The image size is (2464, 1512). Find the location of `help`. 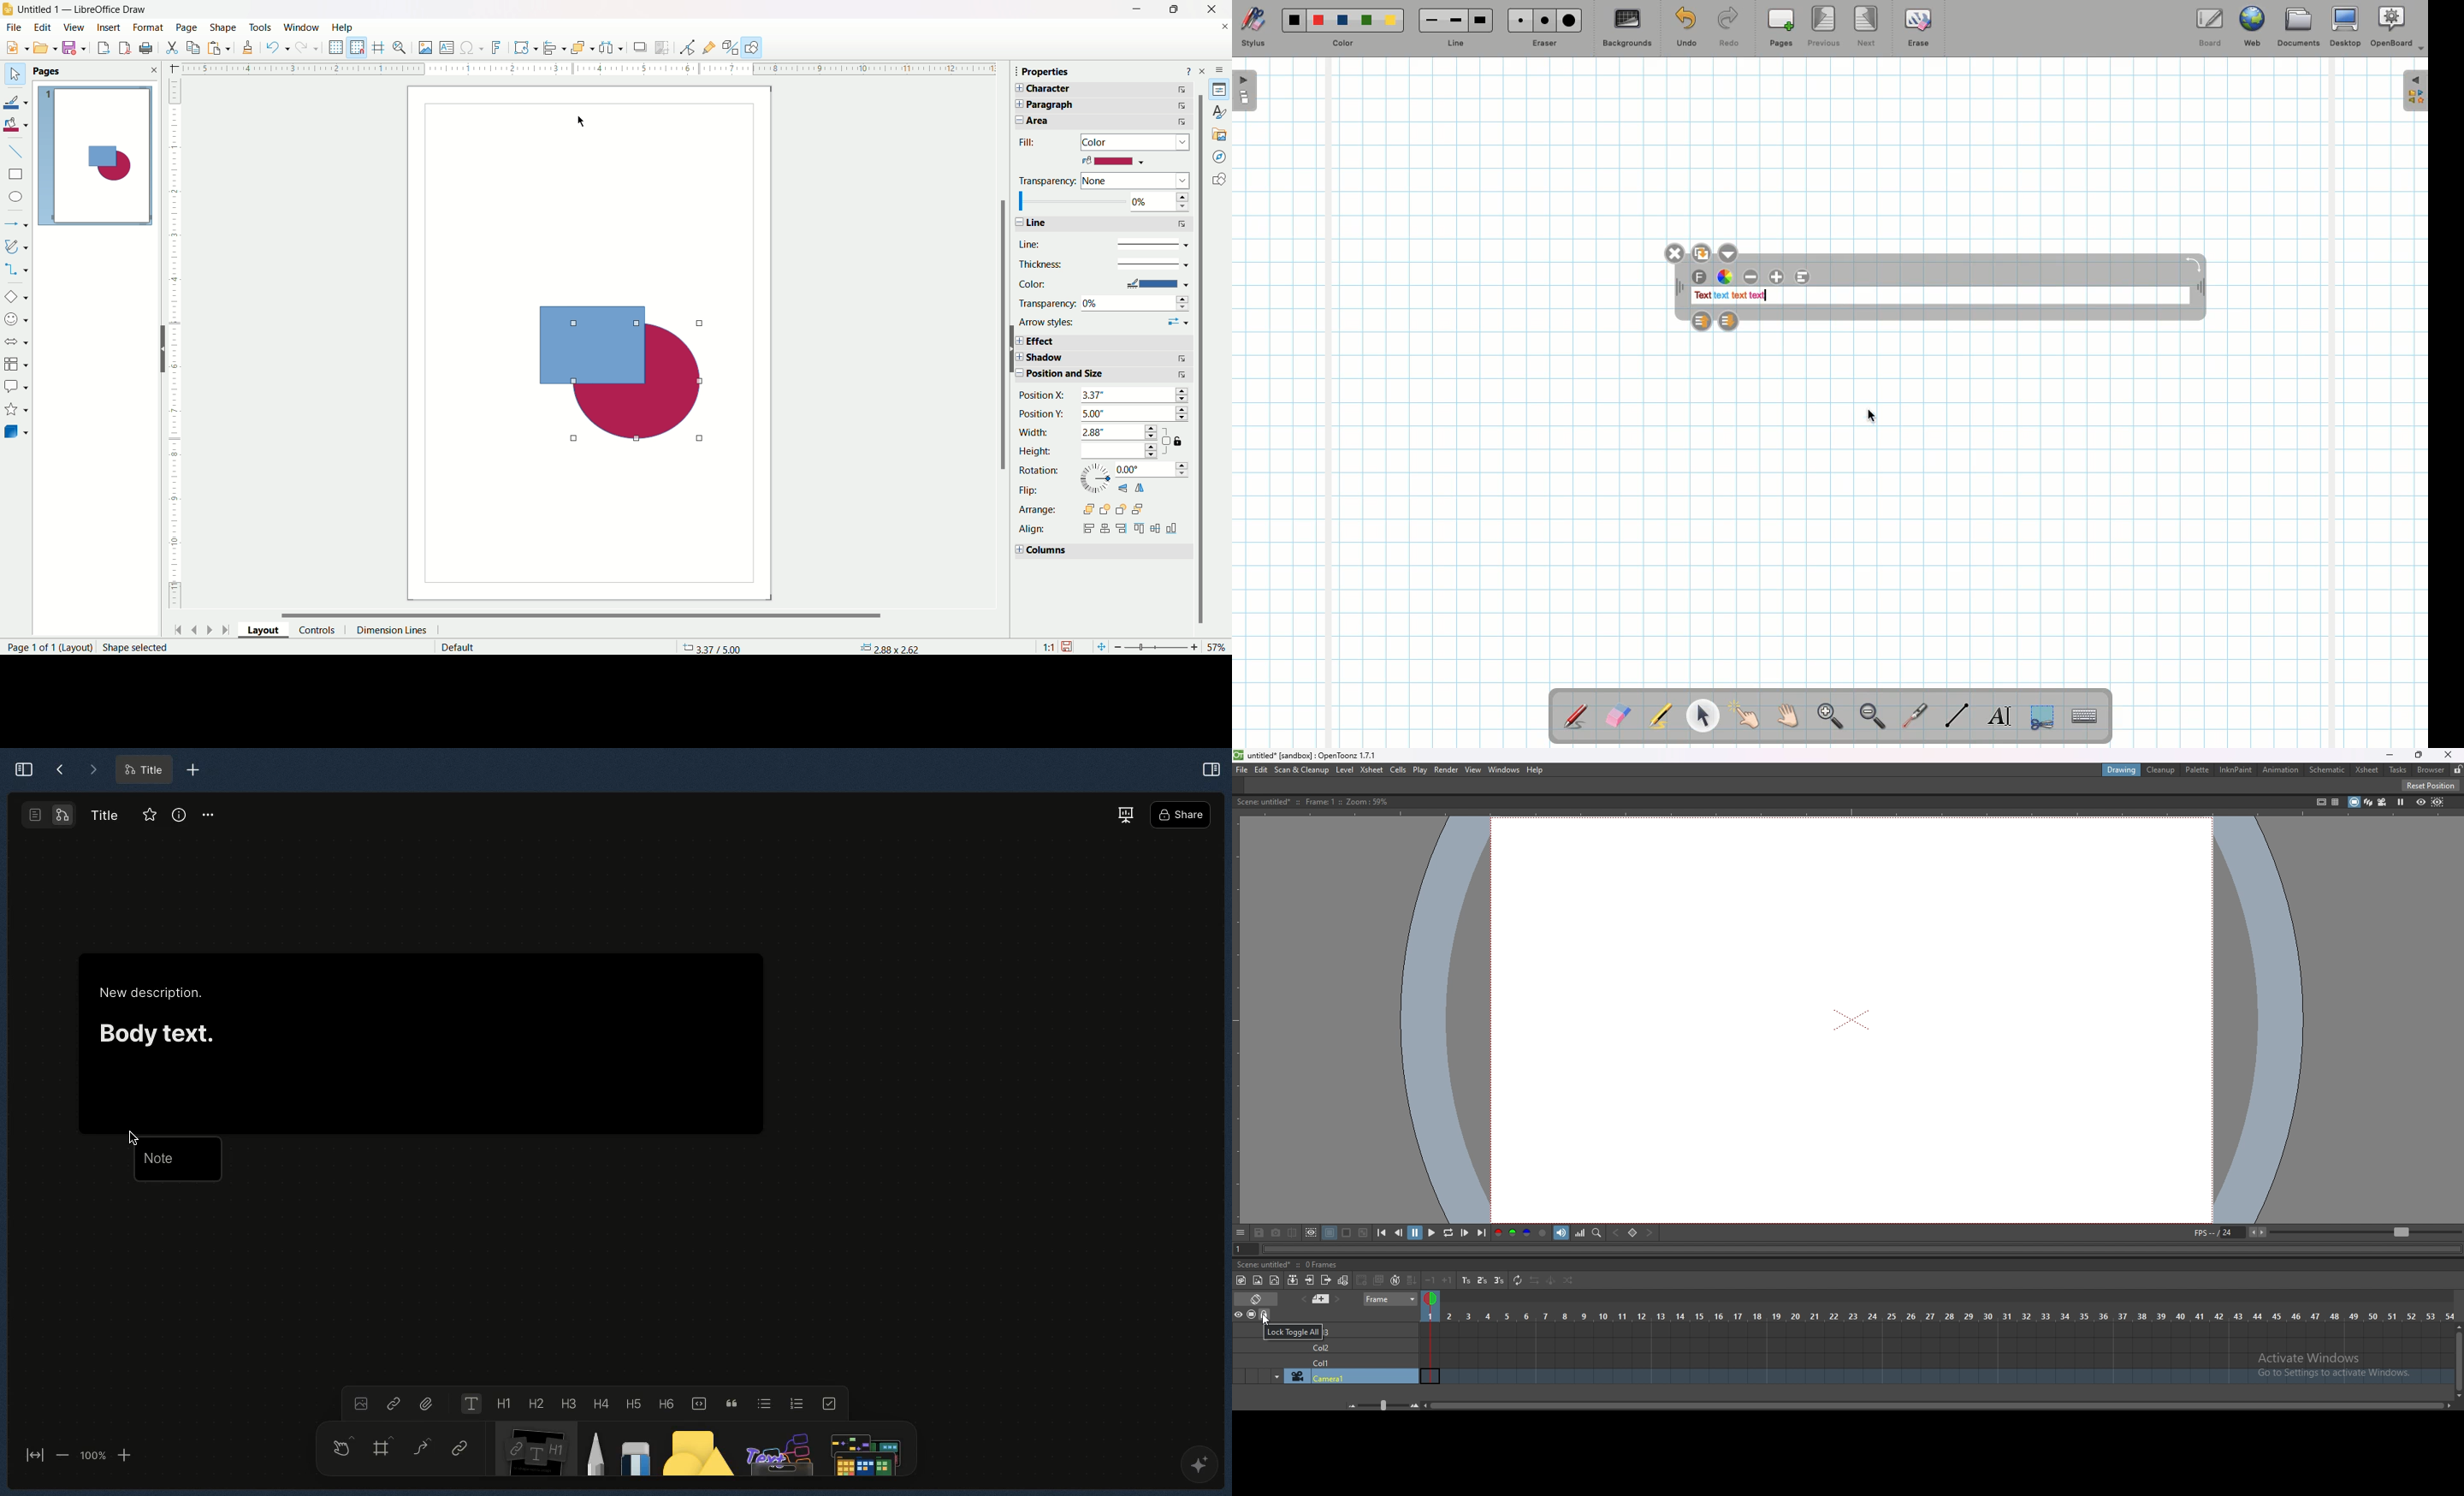

help is located at coordinates (342, 27).